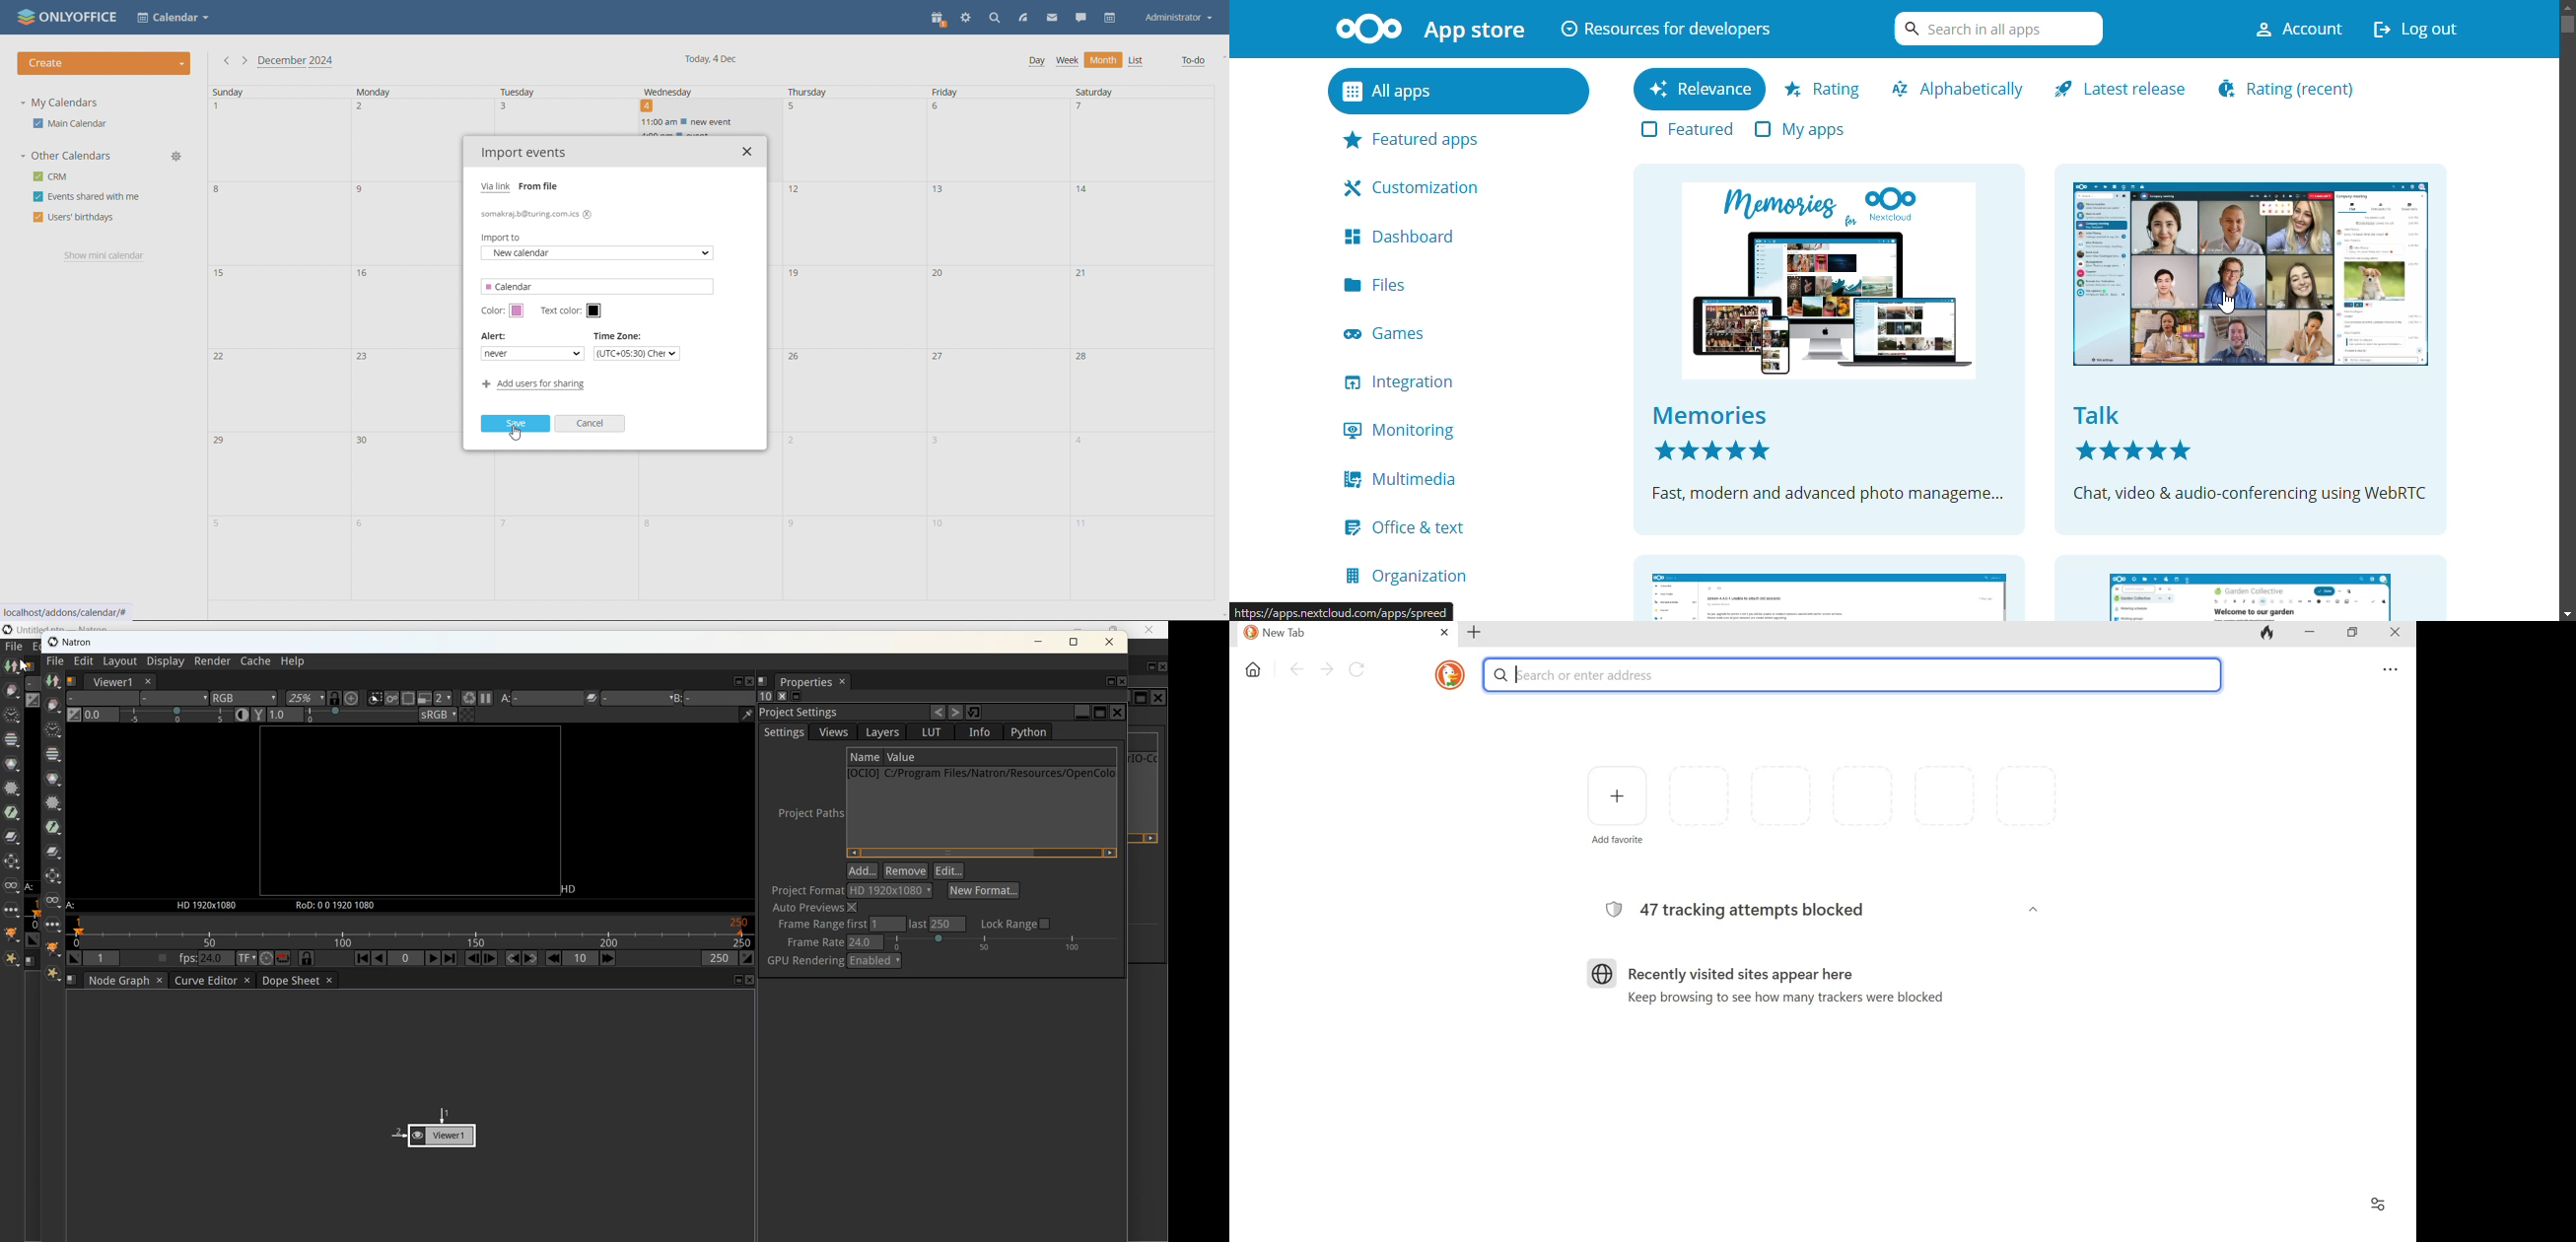 The width and height of the screenshot is (2576, 1260). I want to click on website, so click(1346, 610).